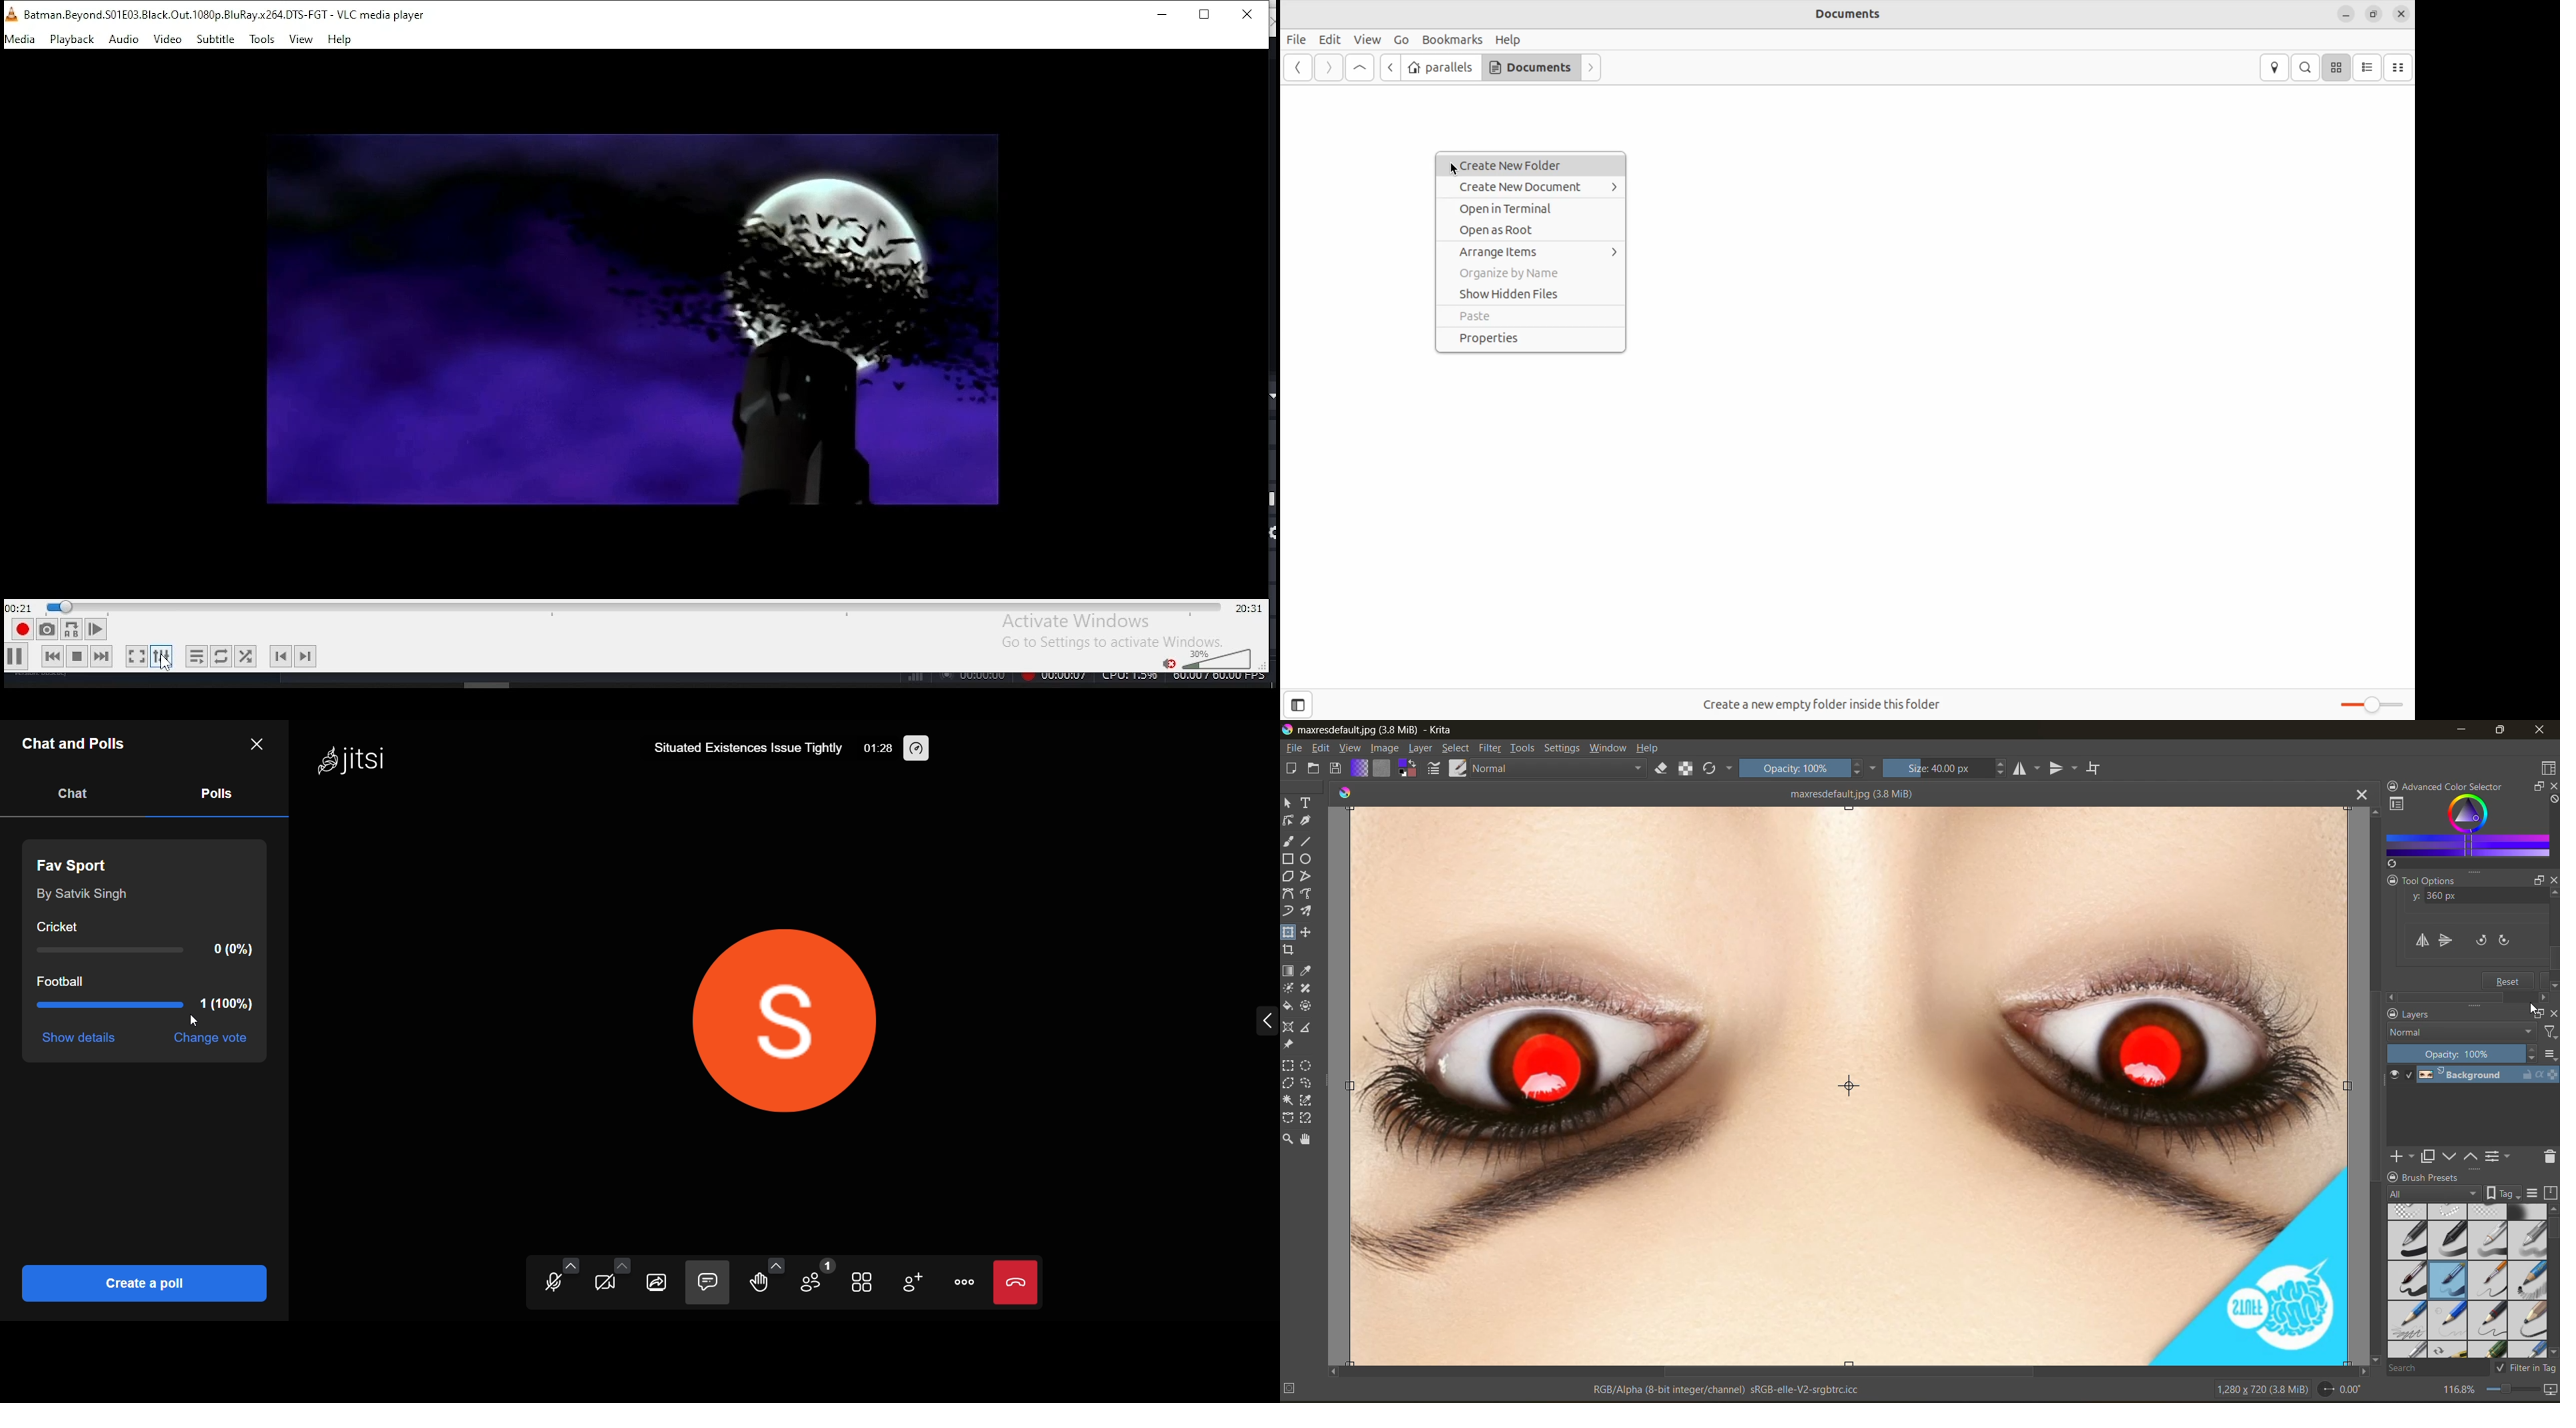  What do you see at coordinates (744, 749) in the screenshot?
I see `Situated Existences Issue Tightly` at bounding box center [744, 749].